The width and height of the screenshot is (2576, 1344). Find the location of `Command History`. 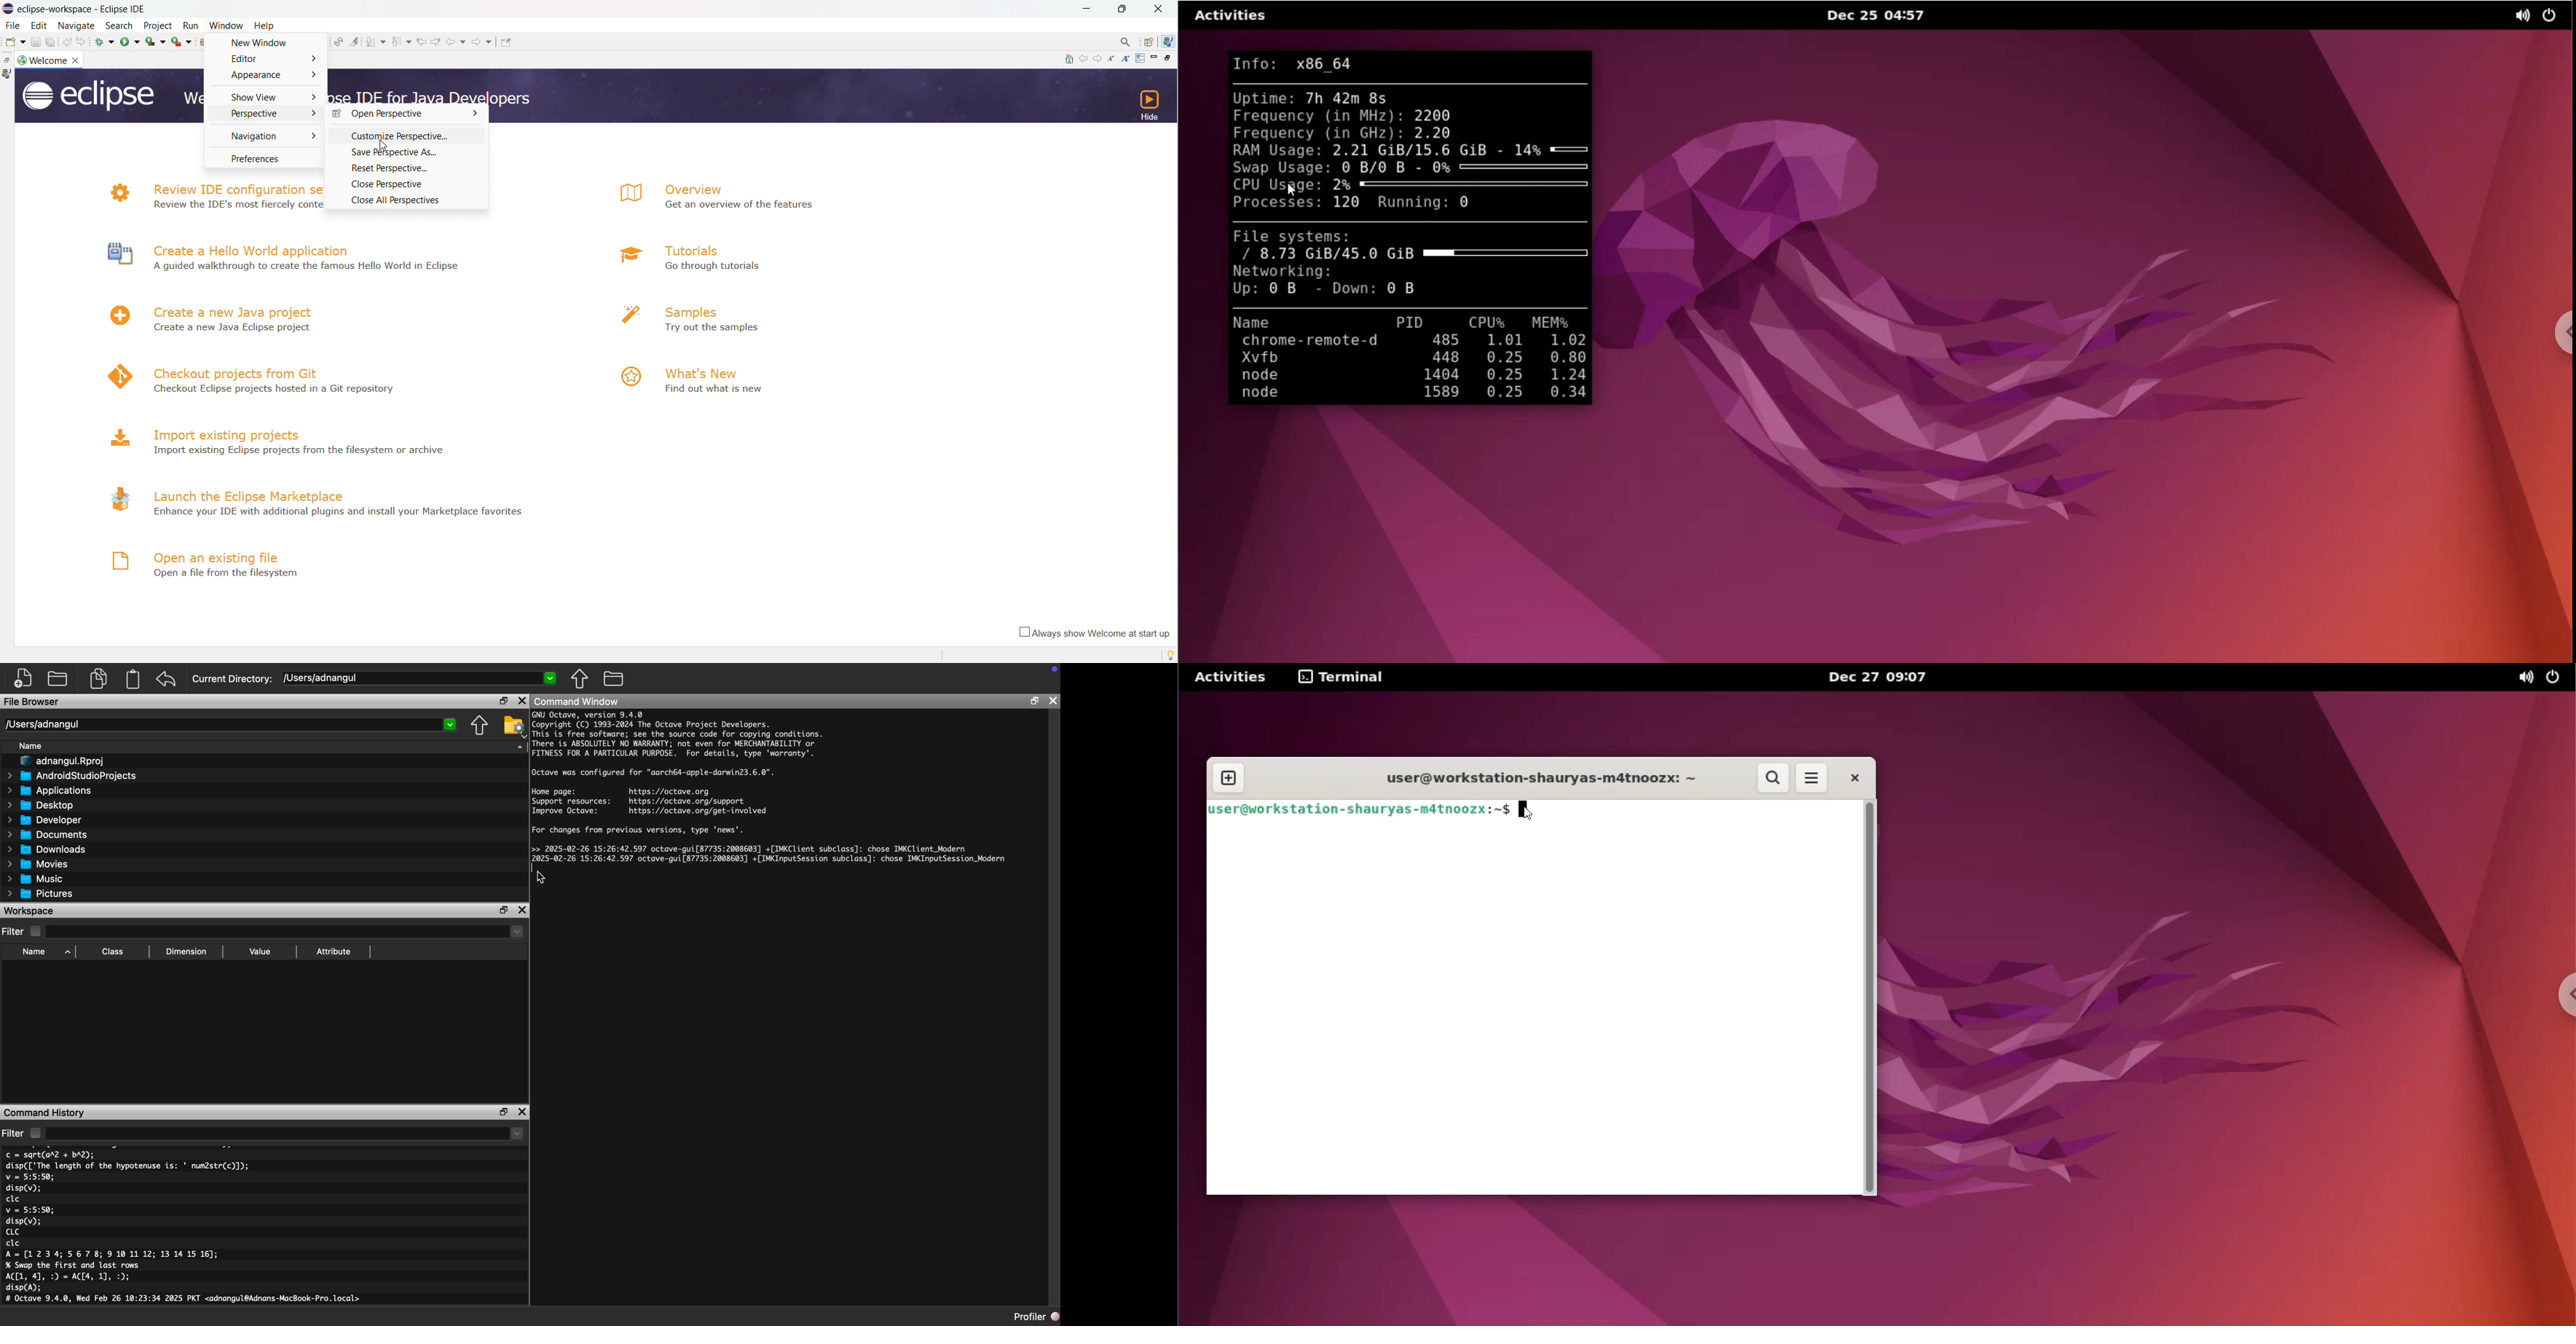

Command History is located at coordinates (45, 1112).